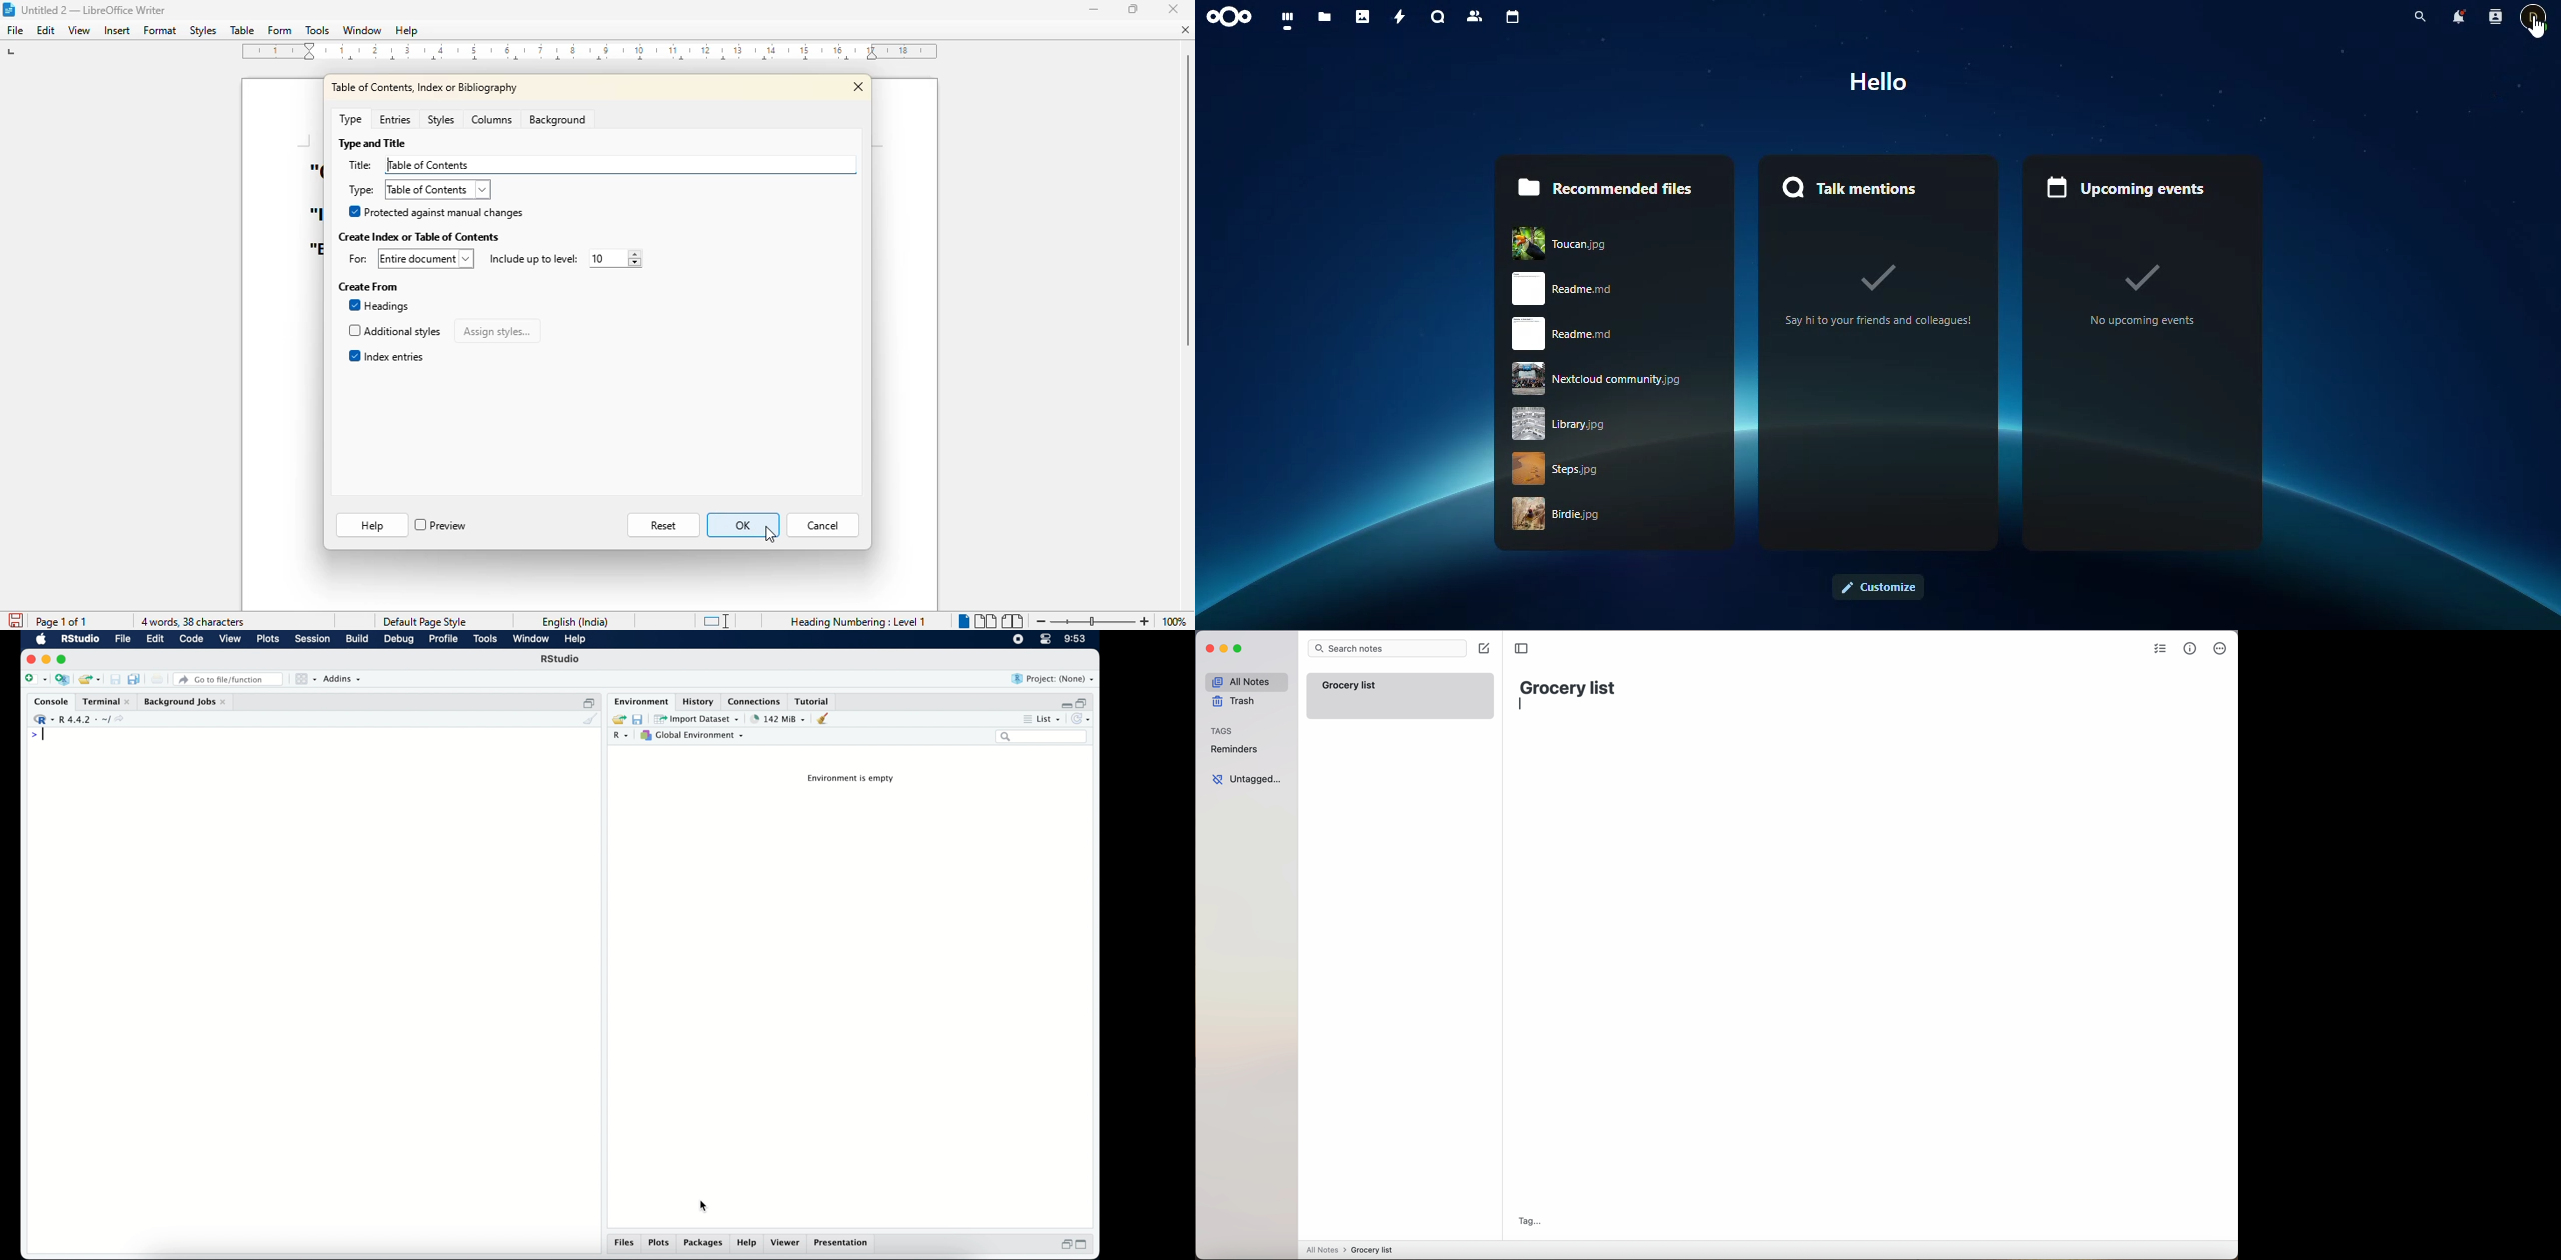 Image resolution: width=2576 pixels, height=1260 pixels. Describe the element at coordinates (362, 190) in the screenshot. I see `type: ` at that location.